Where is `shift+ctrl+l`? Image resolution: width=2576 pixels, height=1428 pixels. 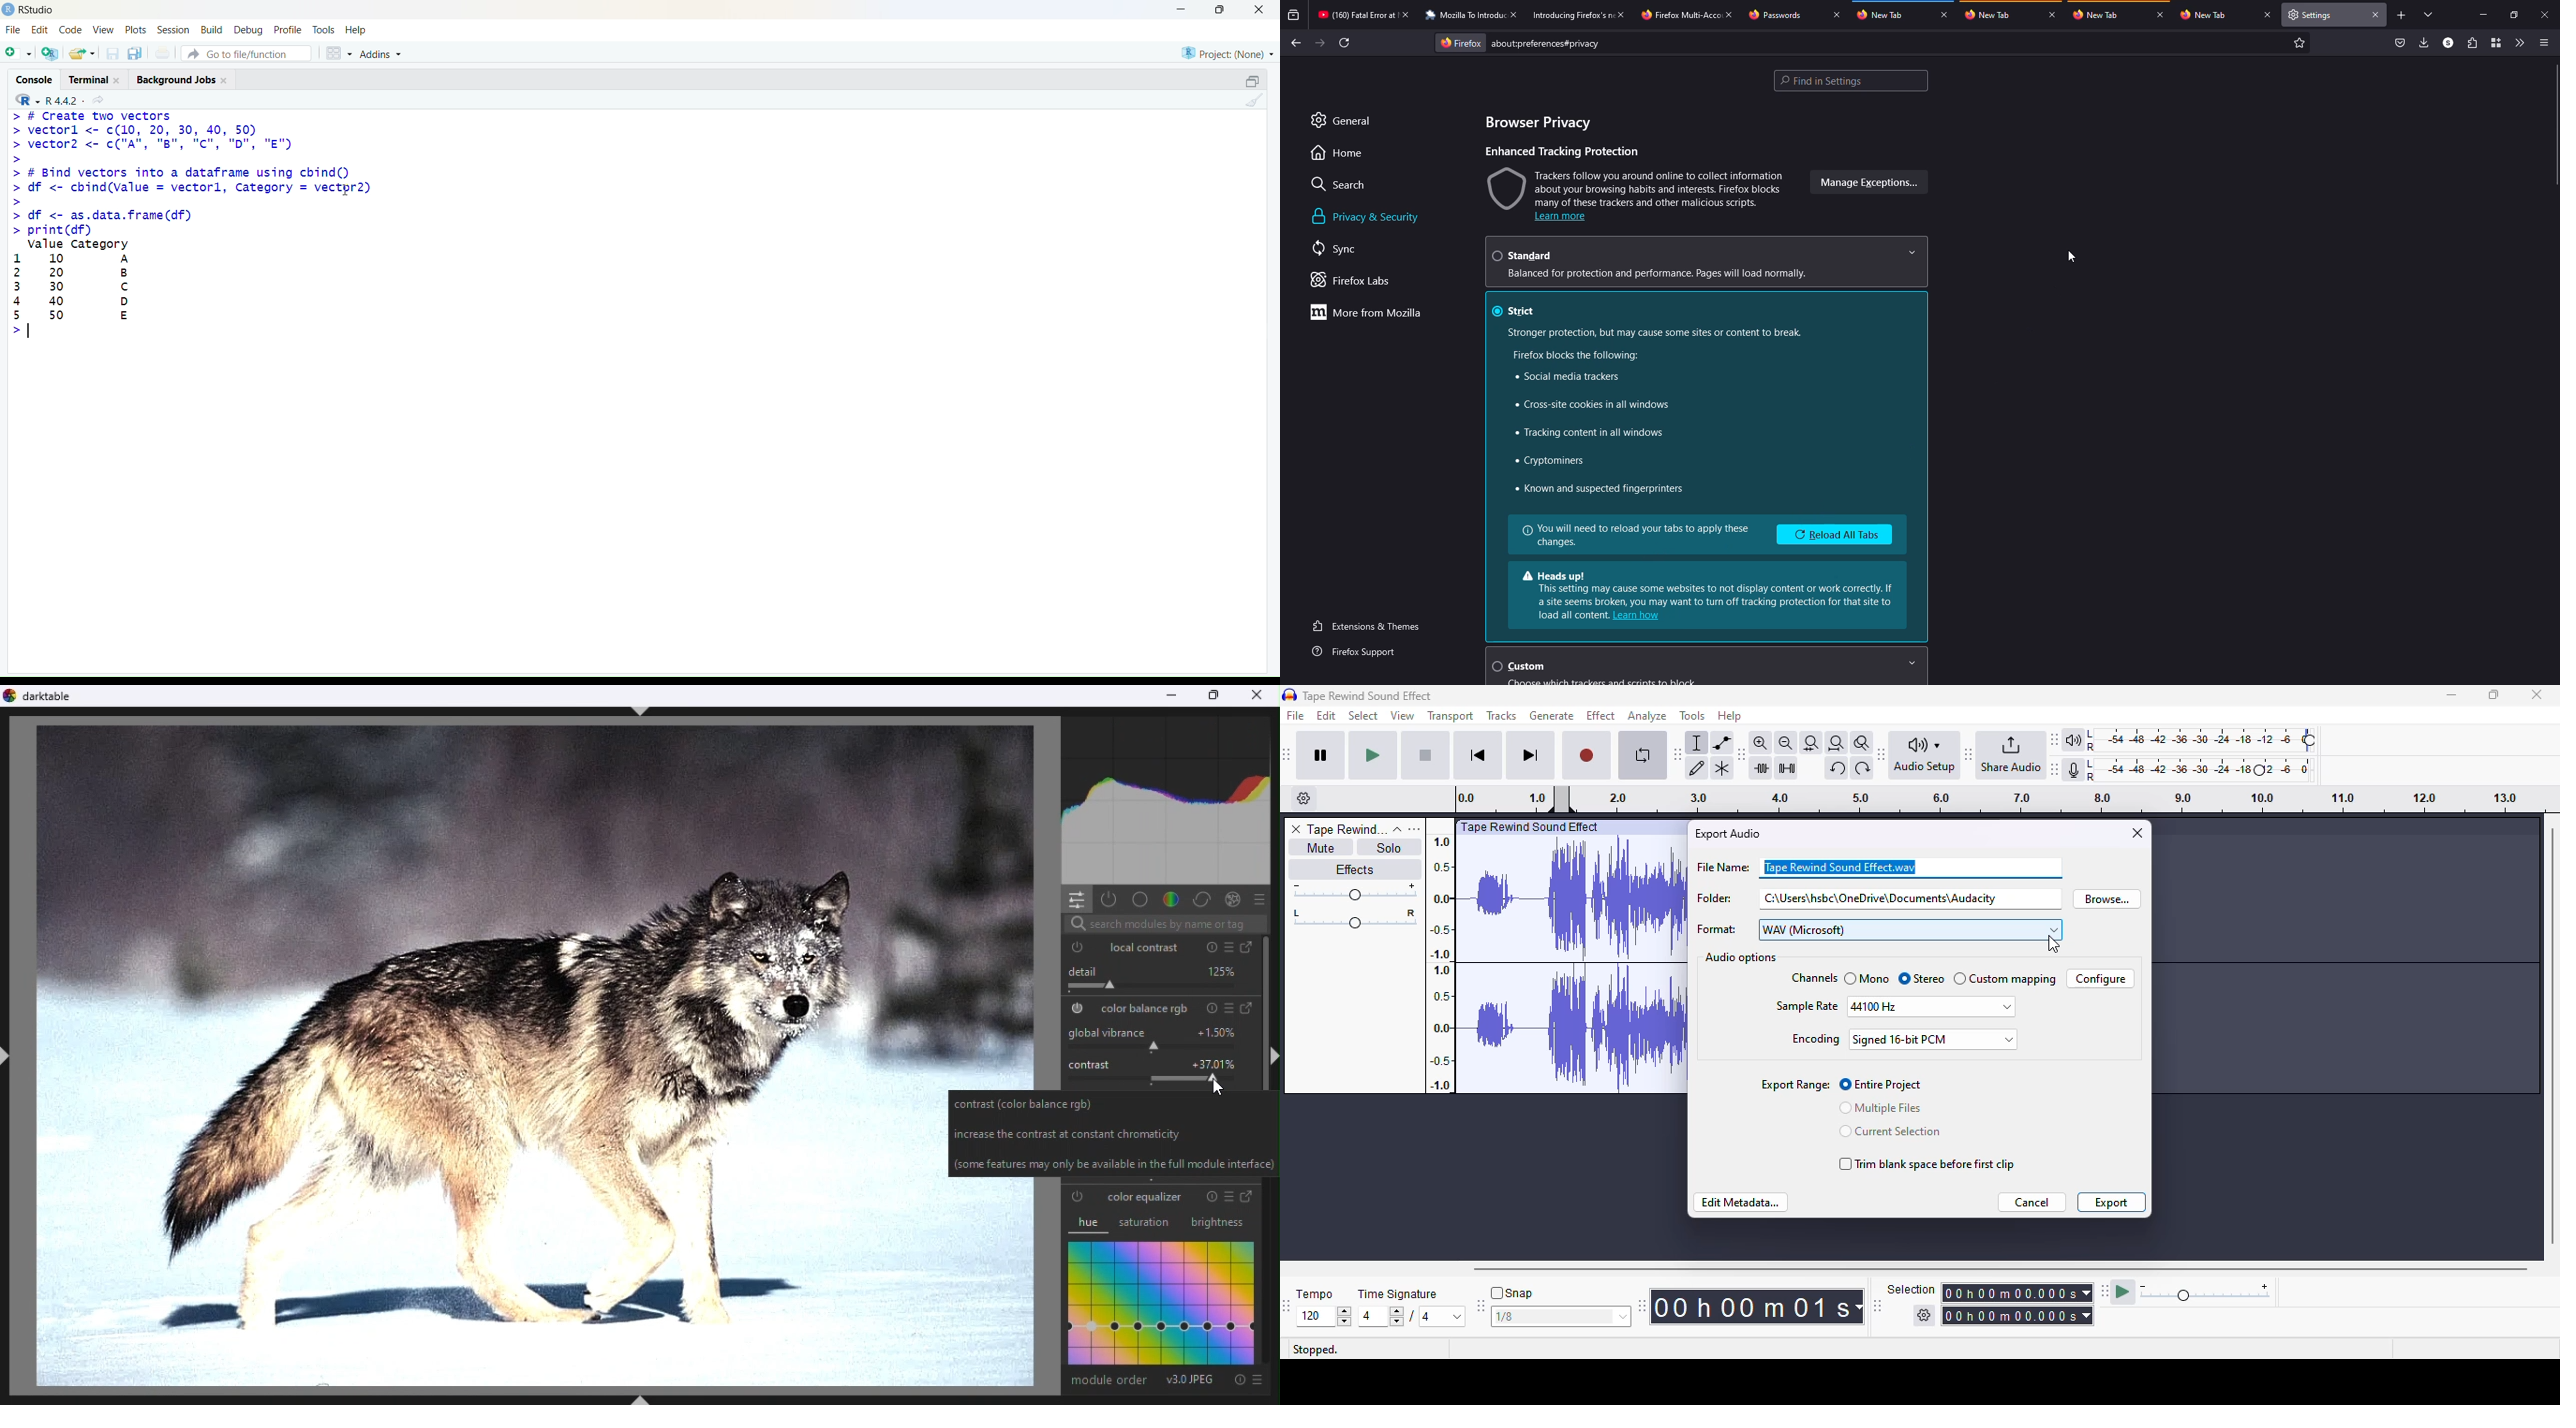
shift+ctrl+l is located at coordinates (11, 1053).